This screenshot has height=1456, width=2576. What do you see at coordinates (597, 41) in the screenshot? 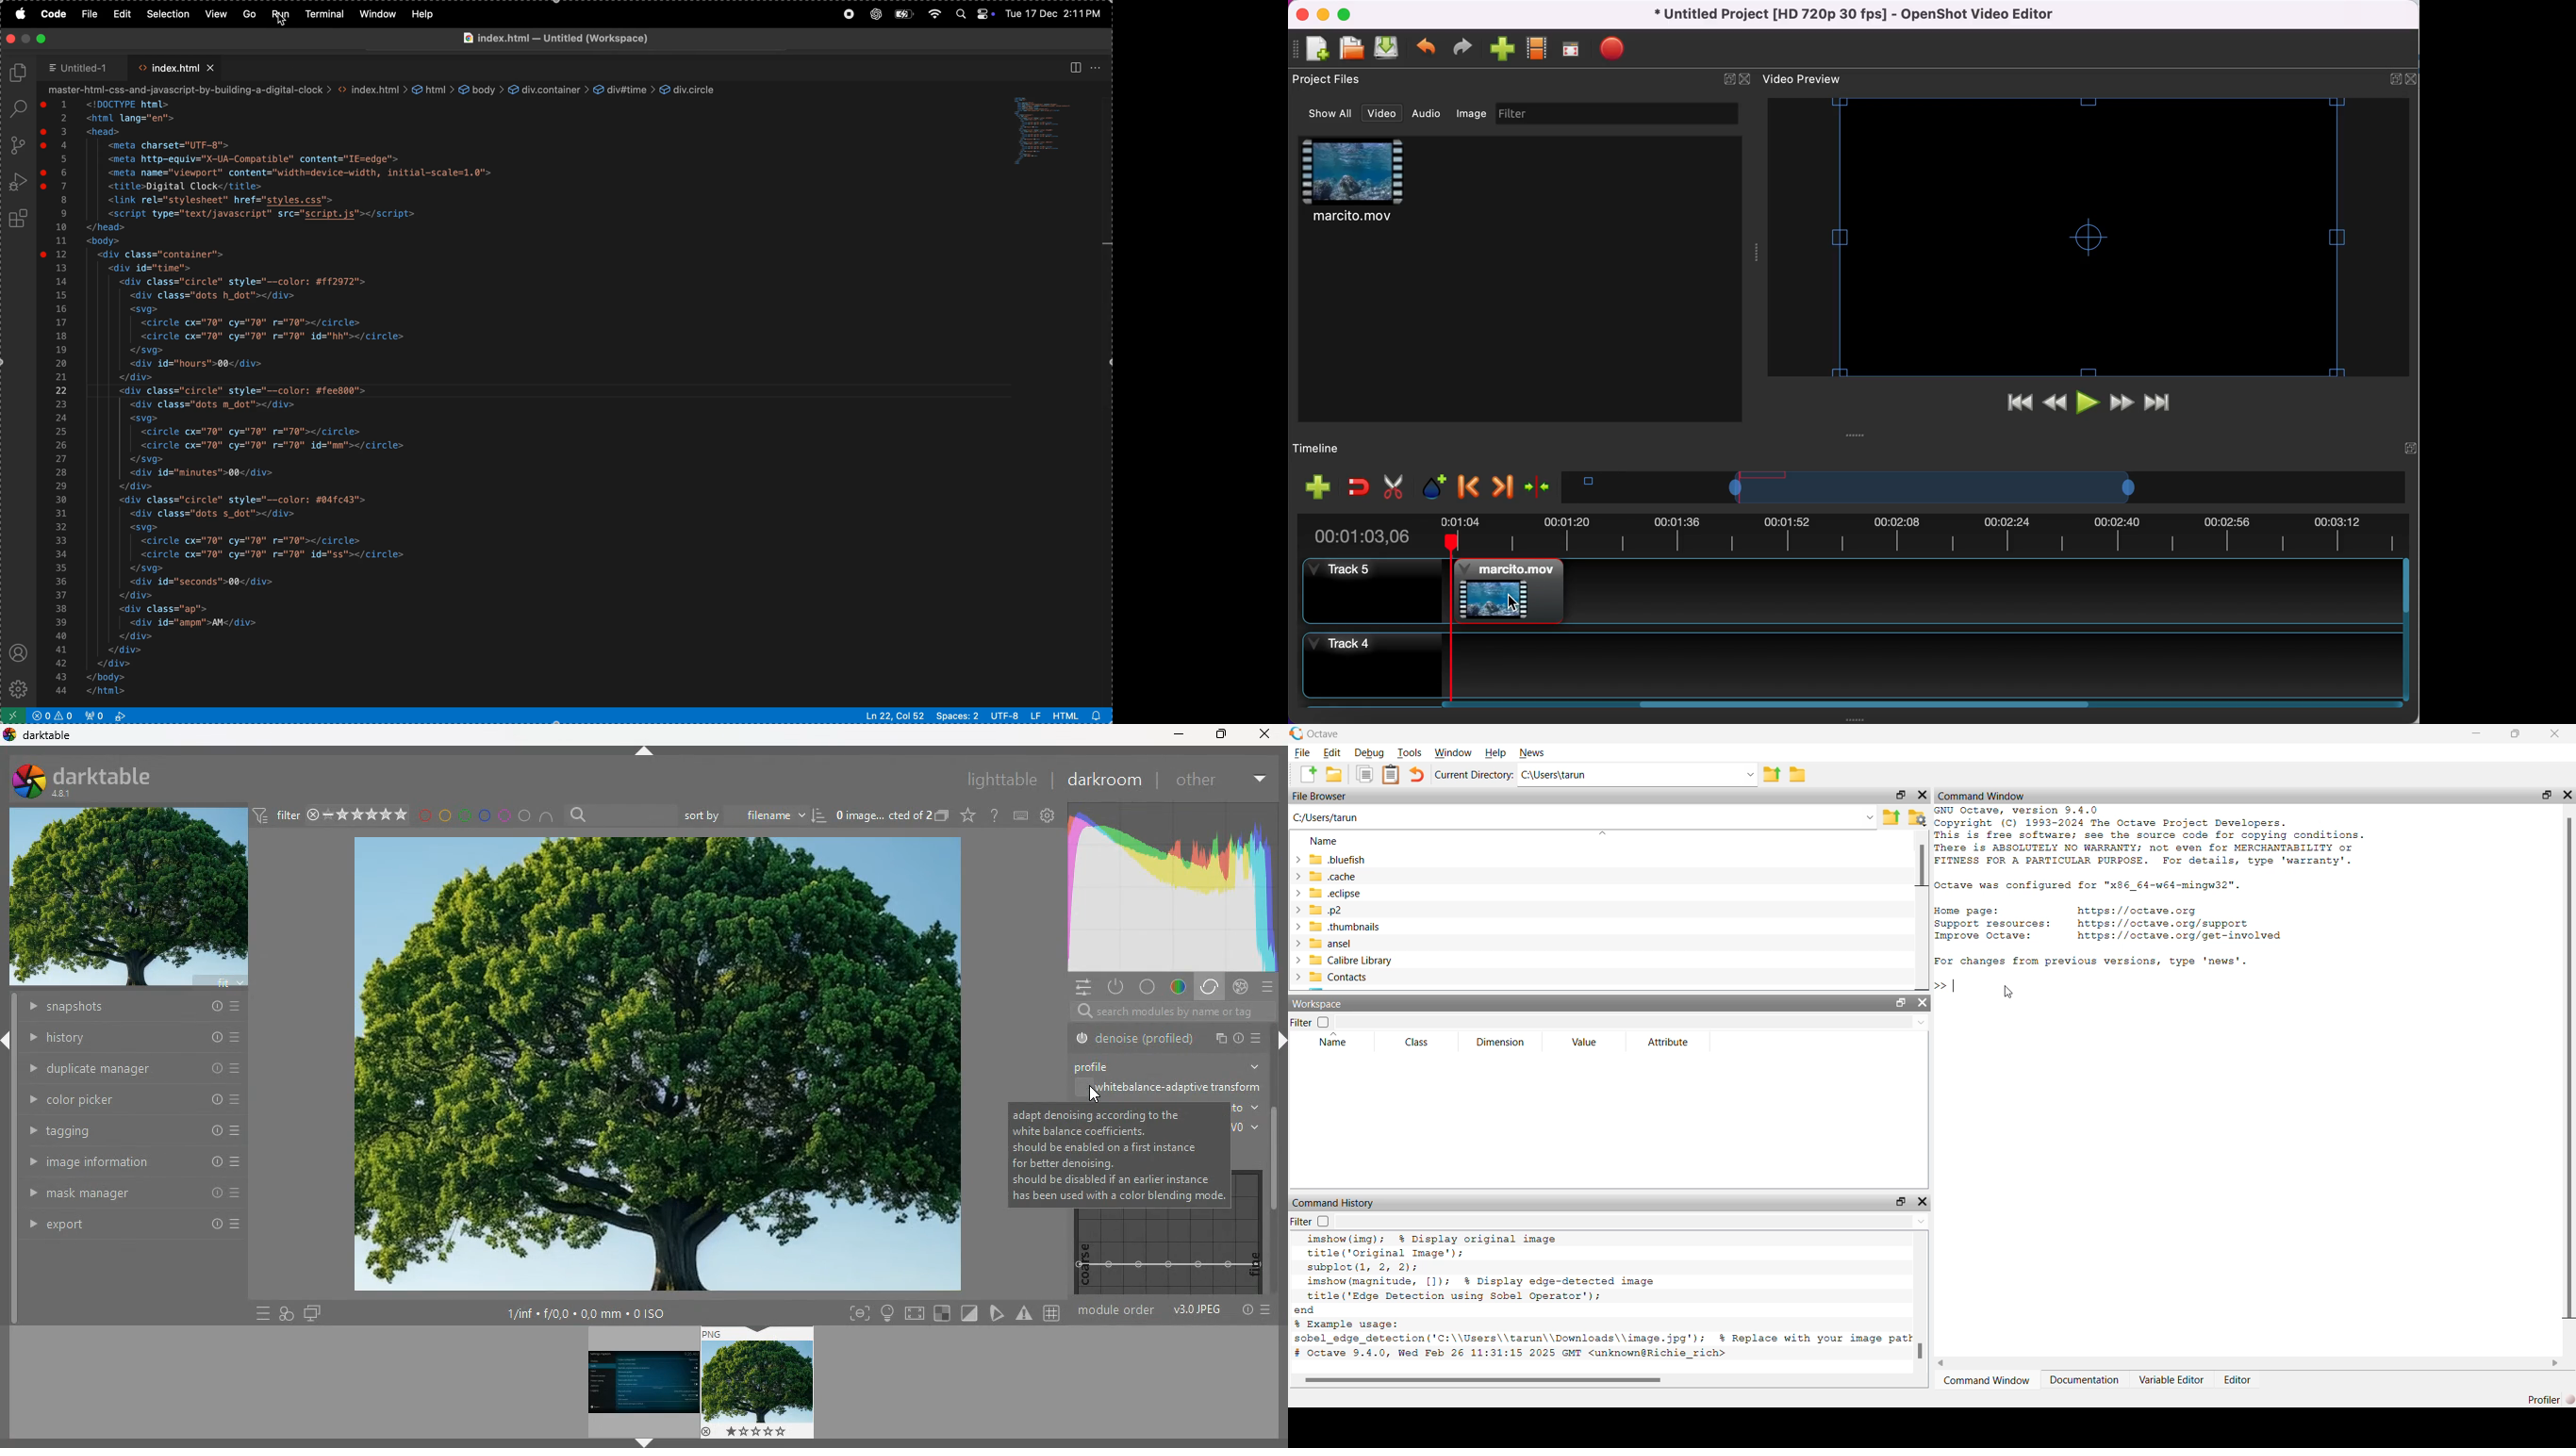
I see `index.html. page title` at bounding box center [597, 41].